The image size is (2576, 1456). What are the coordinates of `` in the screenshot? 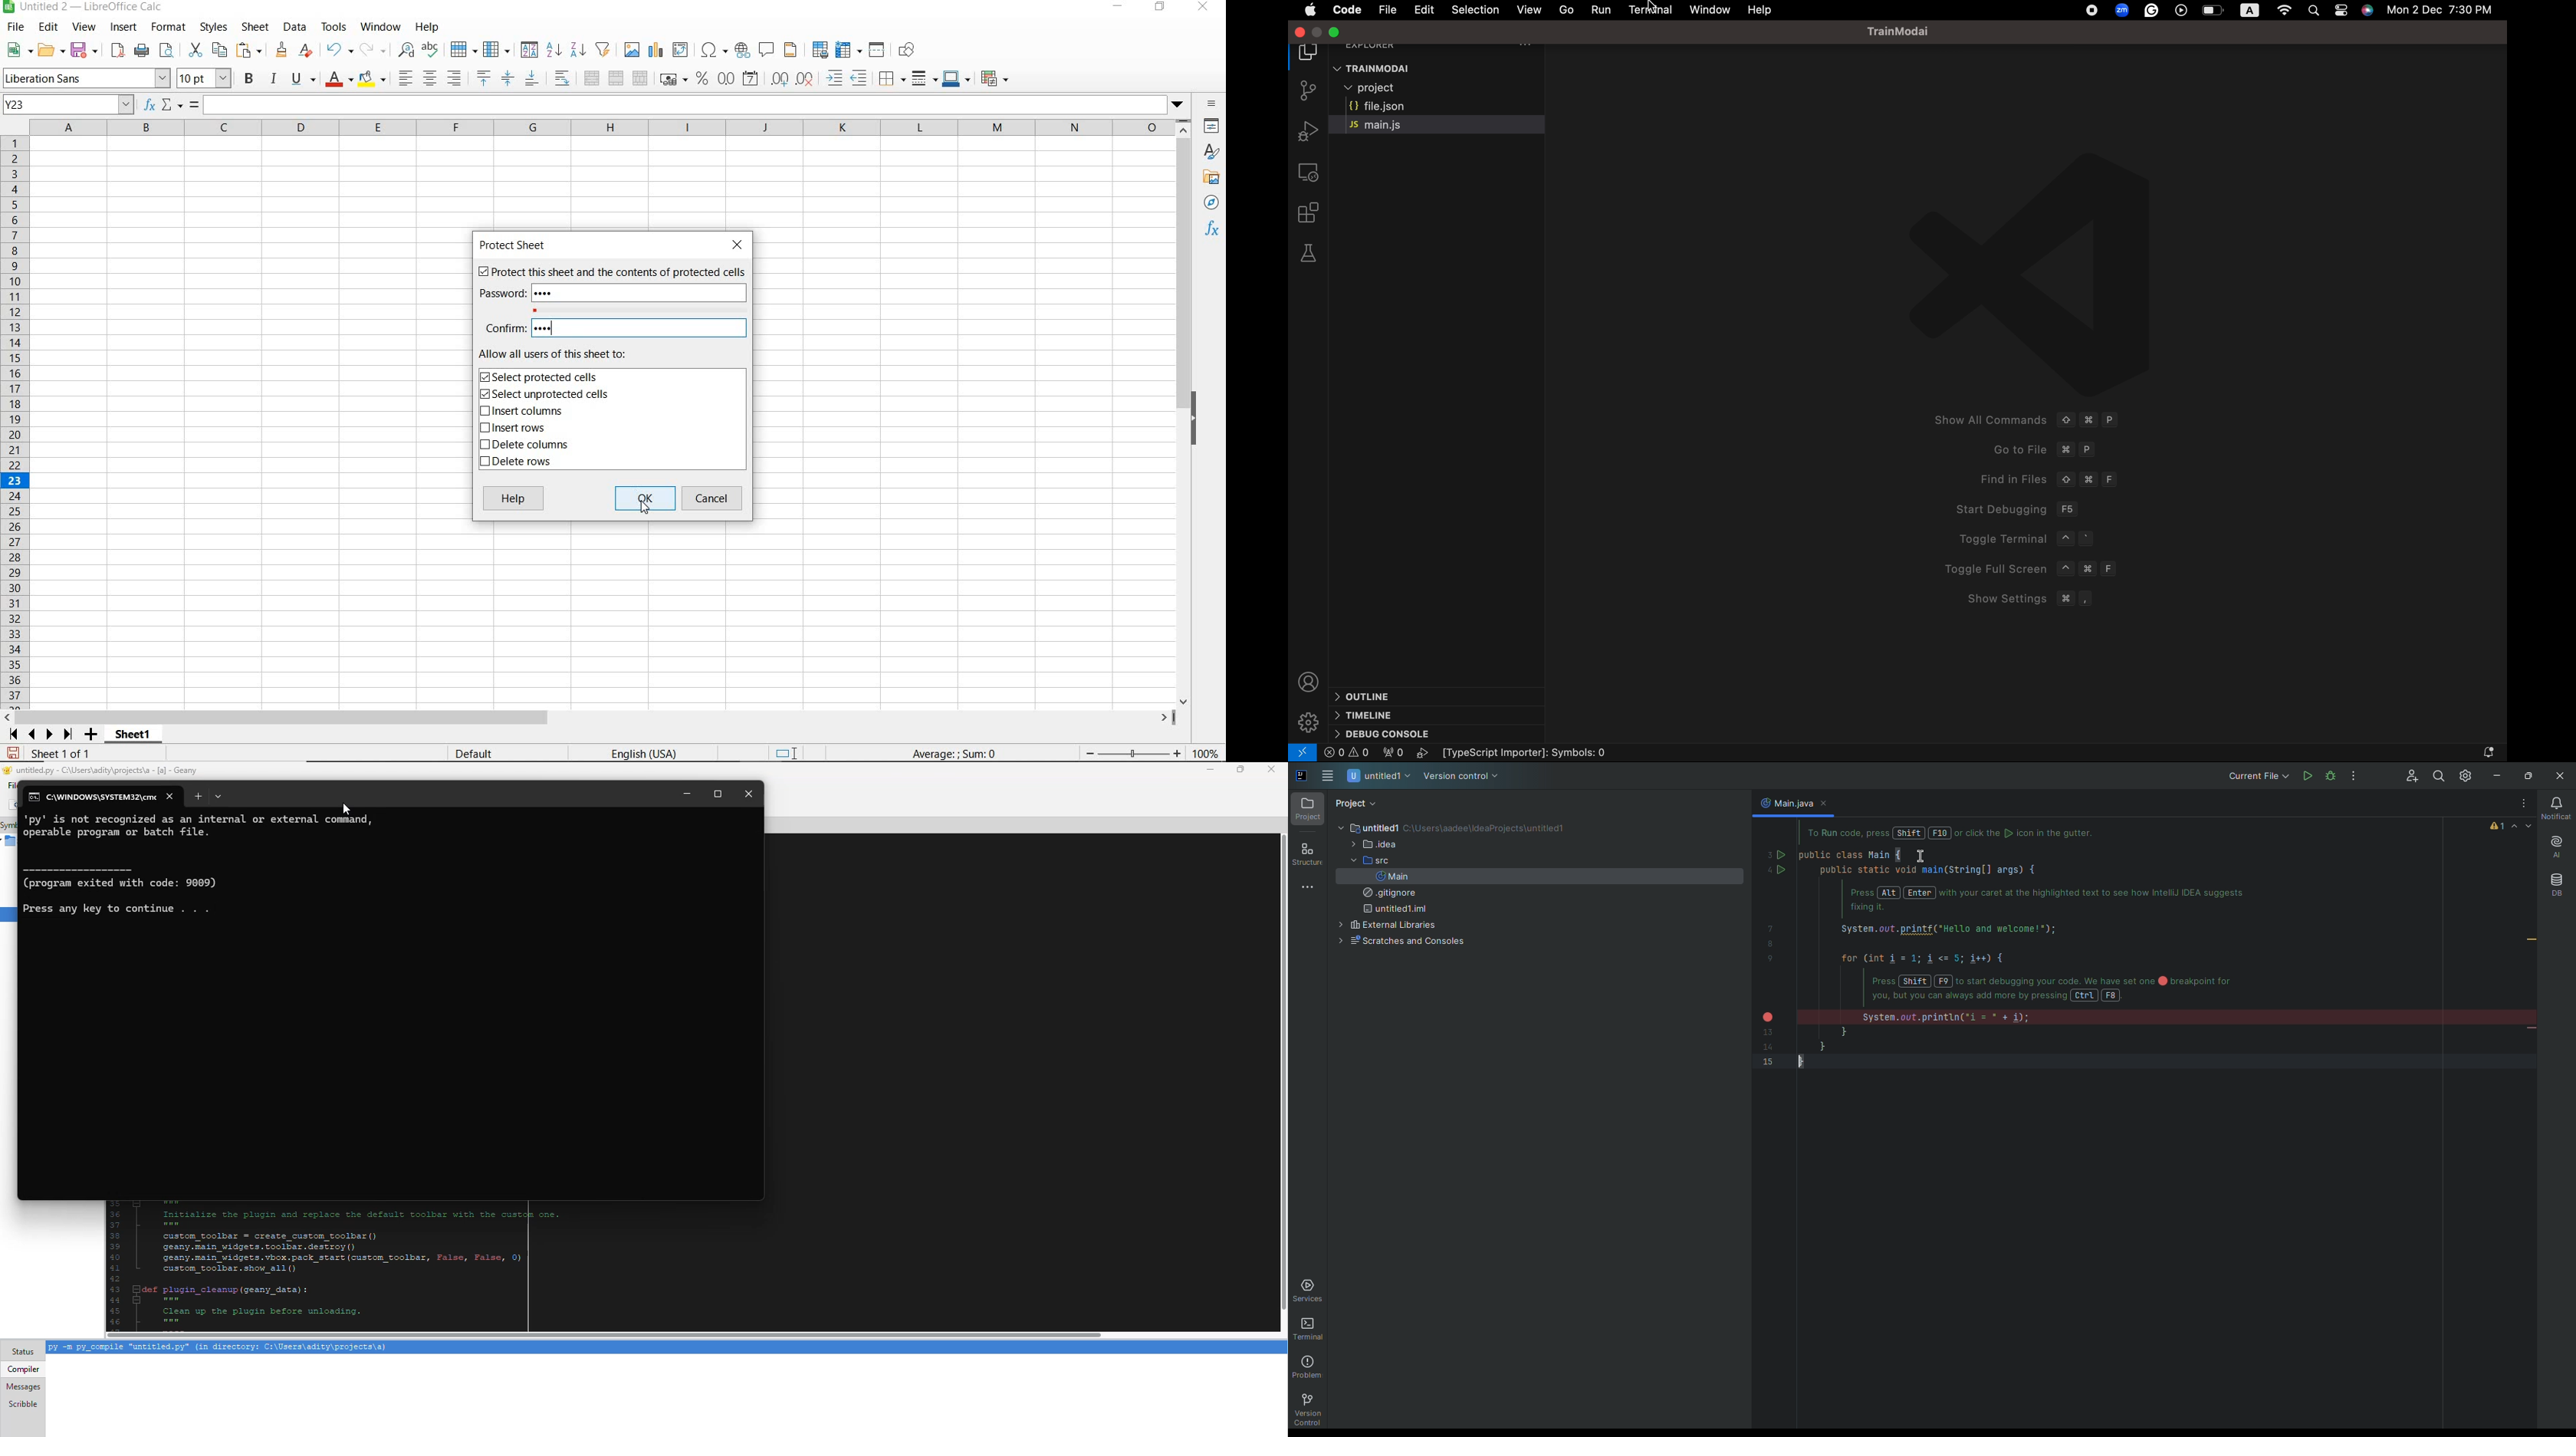 It's located at (431, 51).